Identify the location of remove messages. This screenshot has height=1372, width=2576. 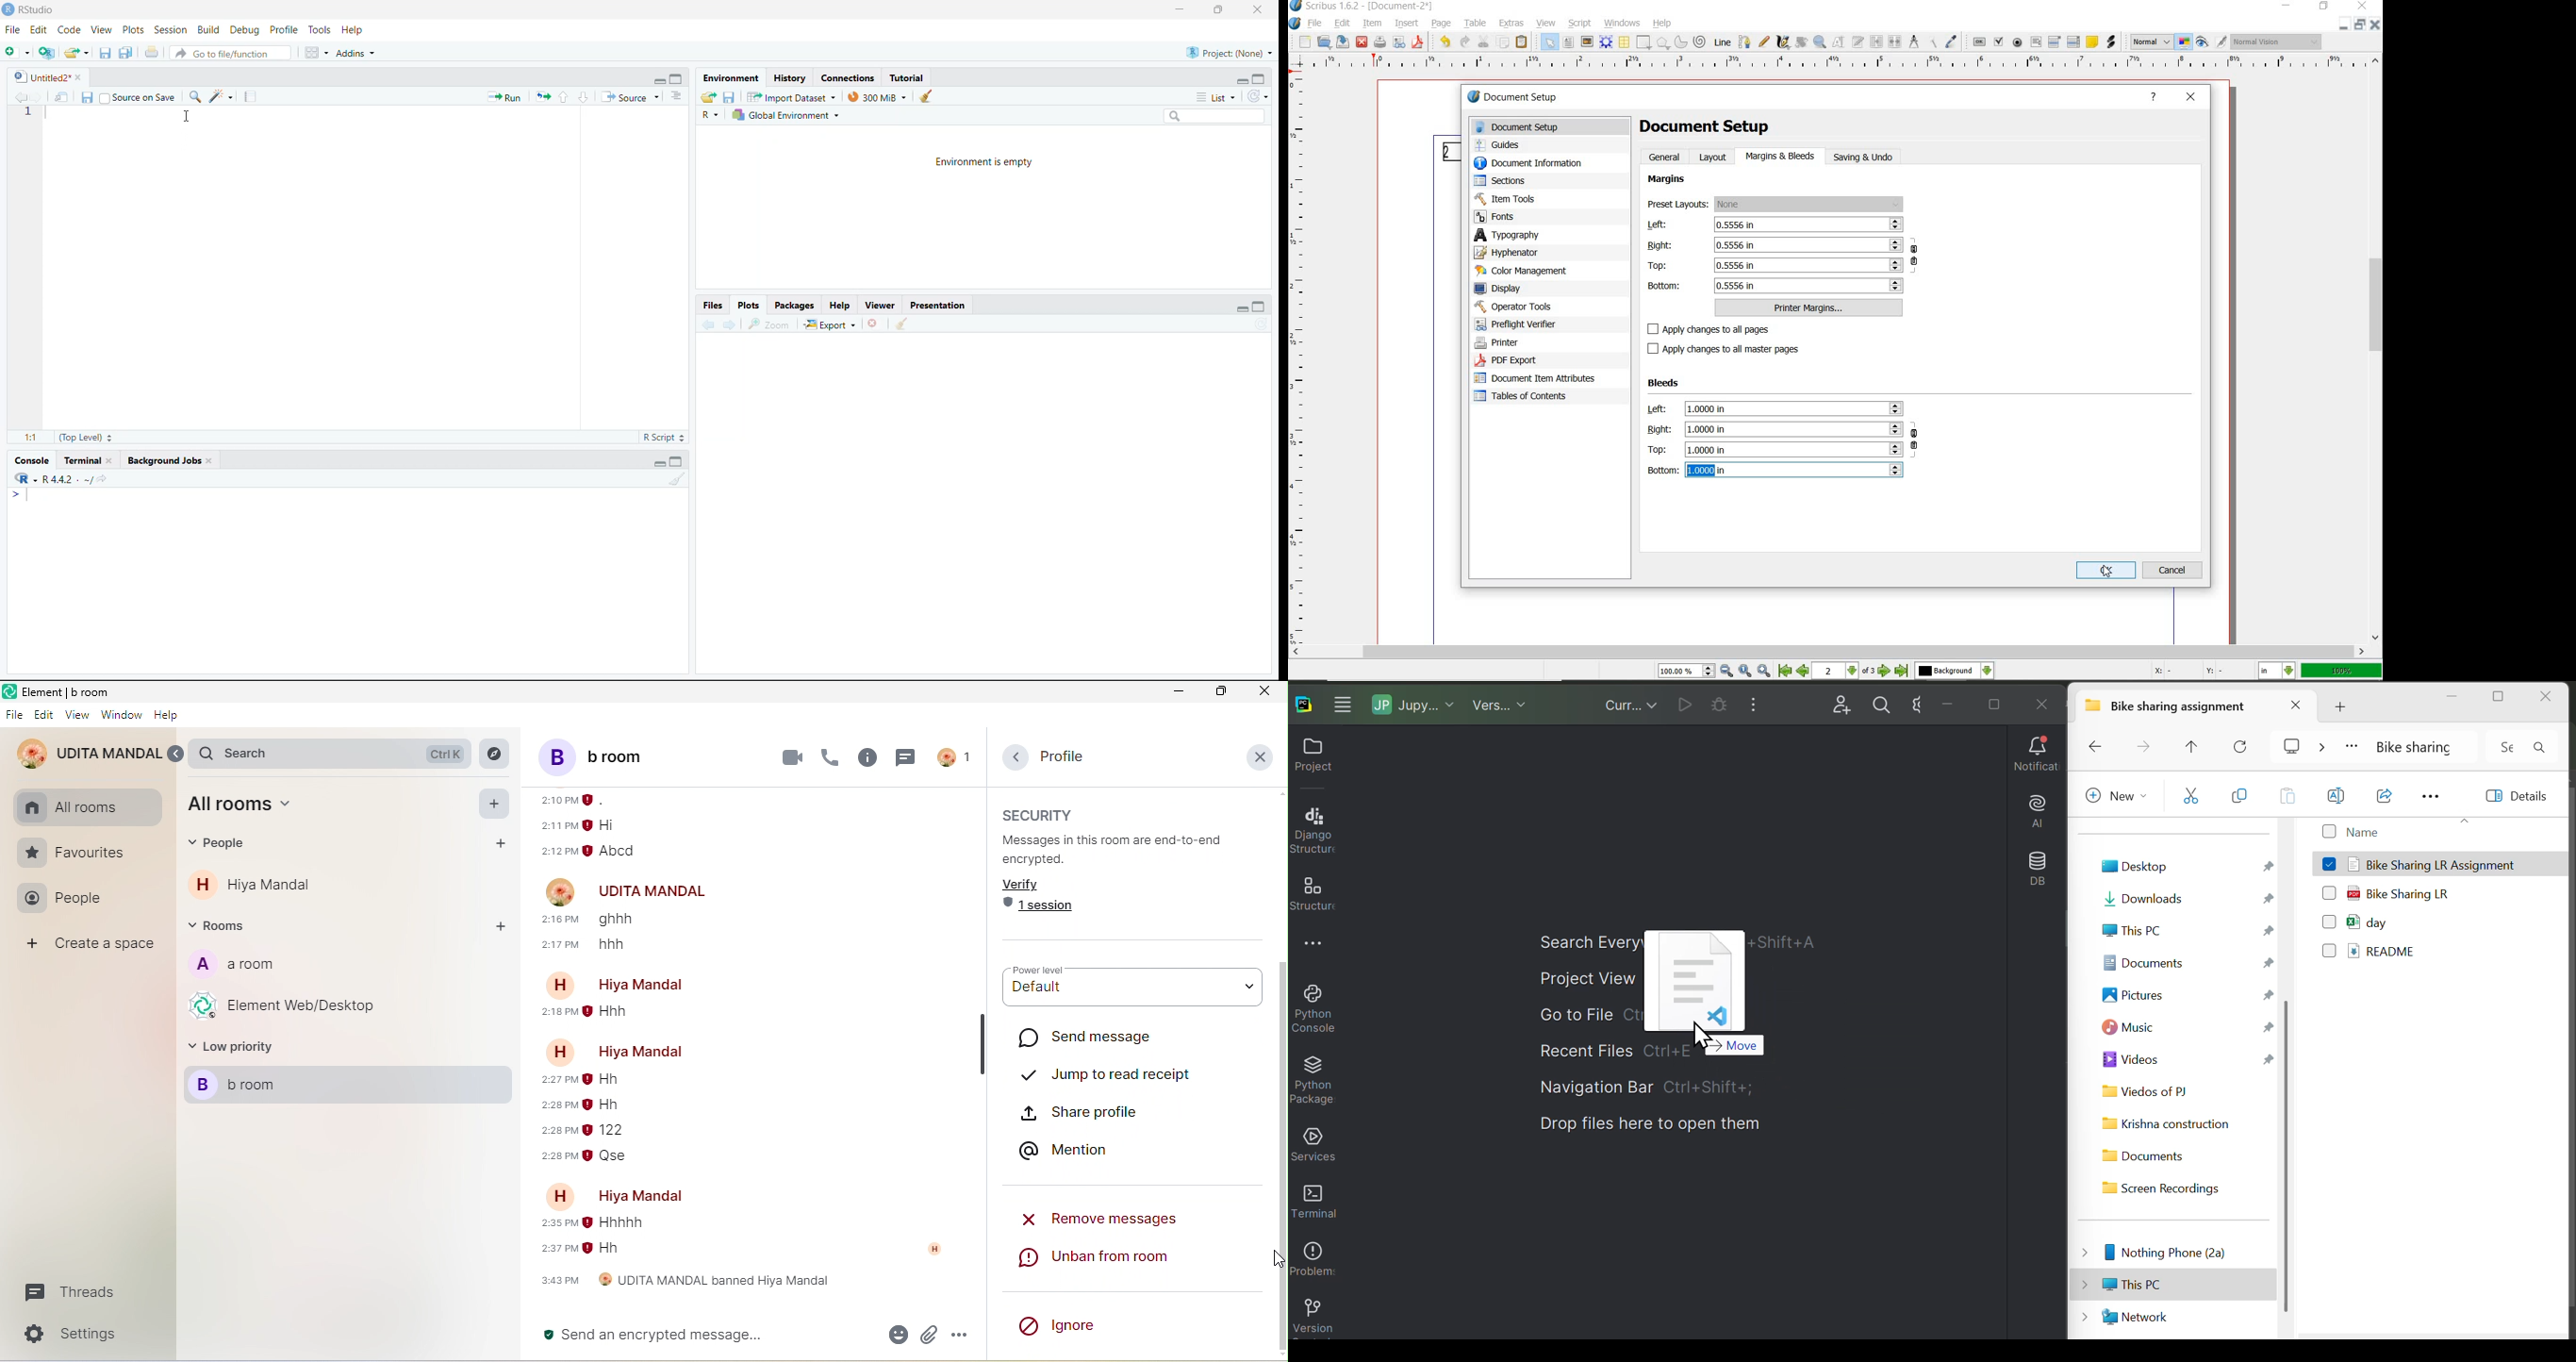
(1105, 1217).